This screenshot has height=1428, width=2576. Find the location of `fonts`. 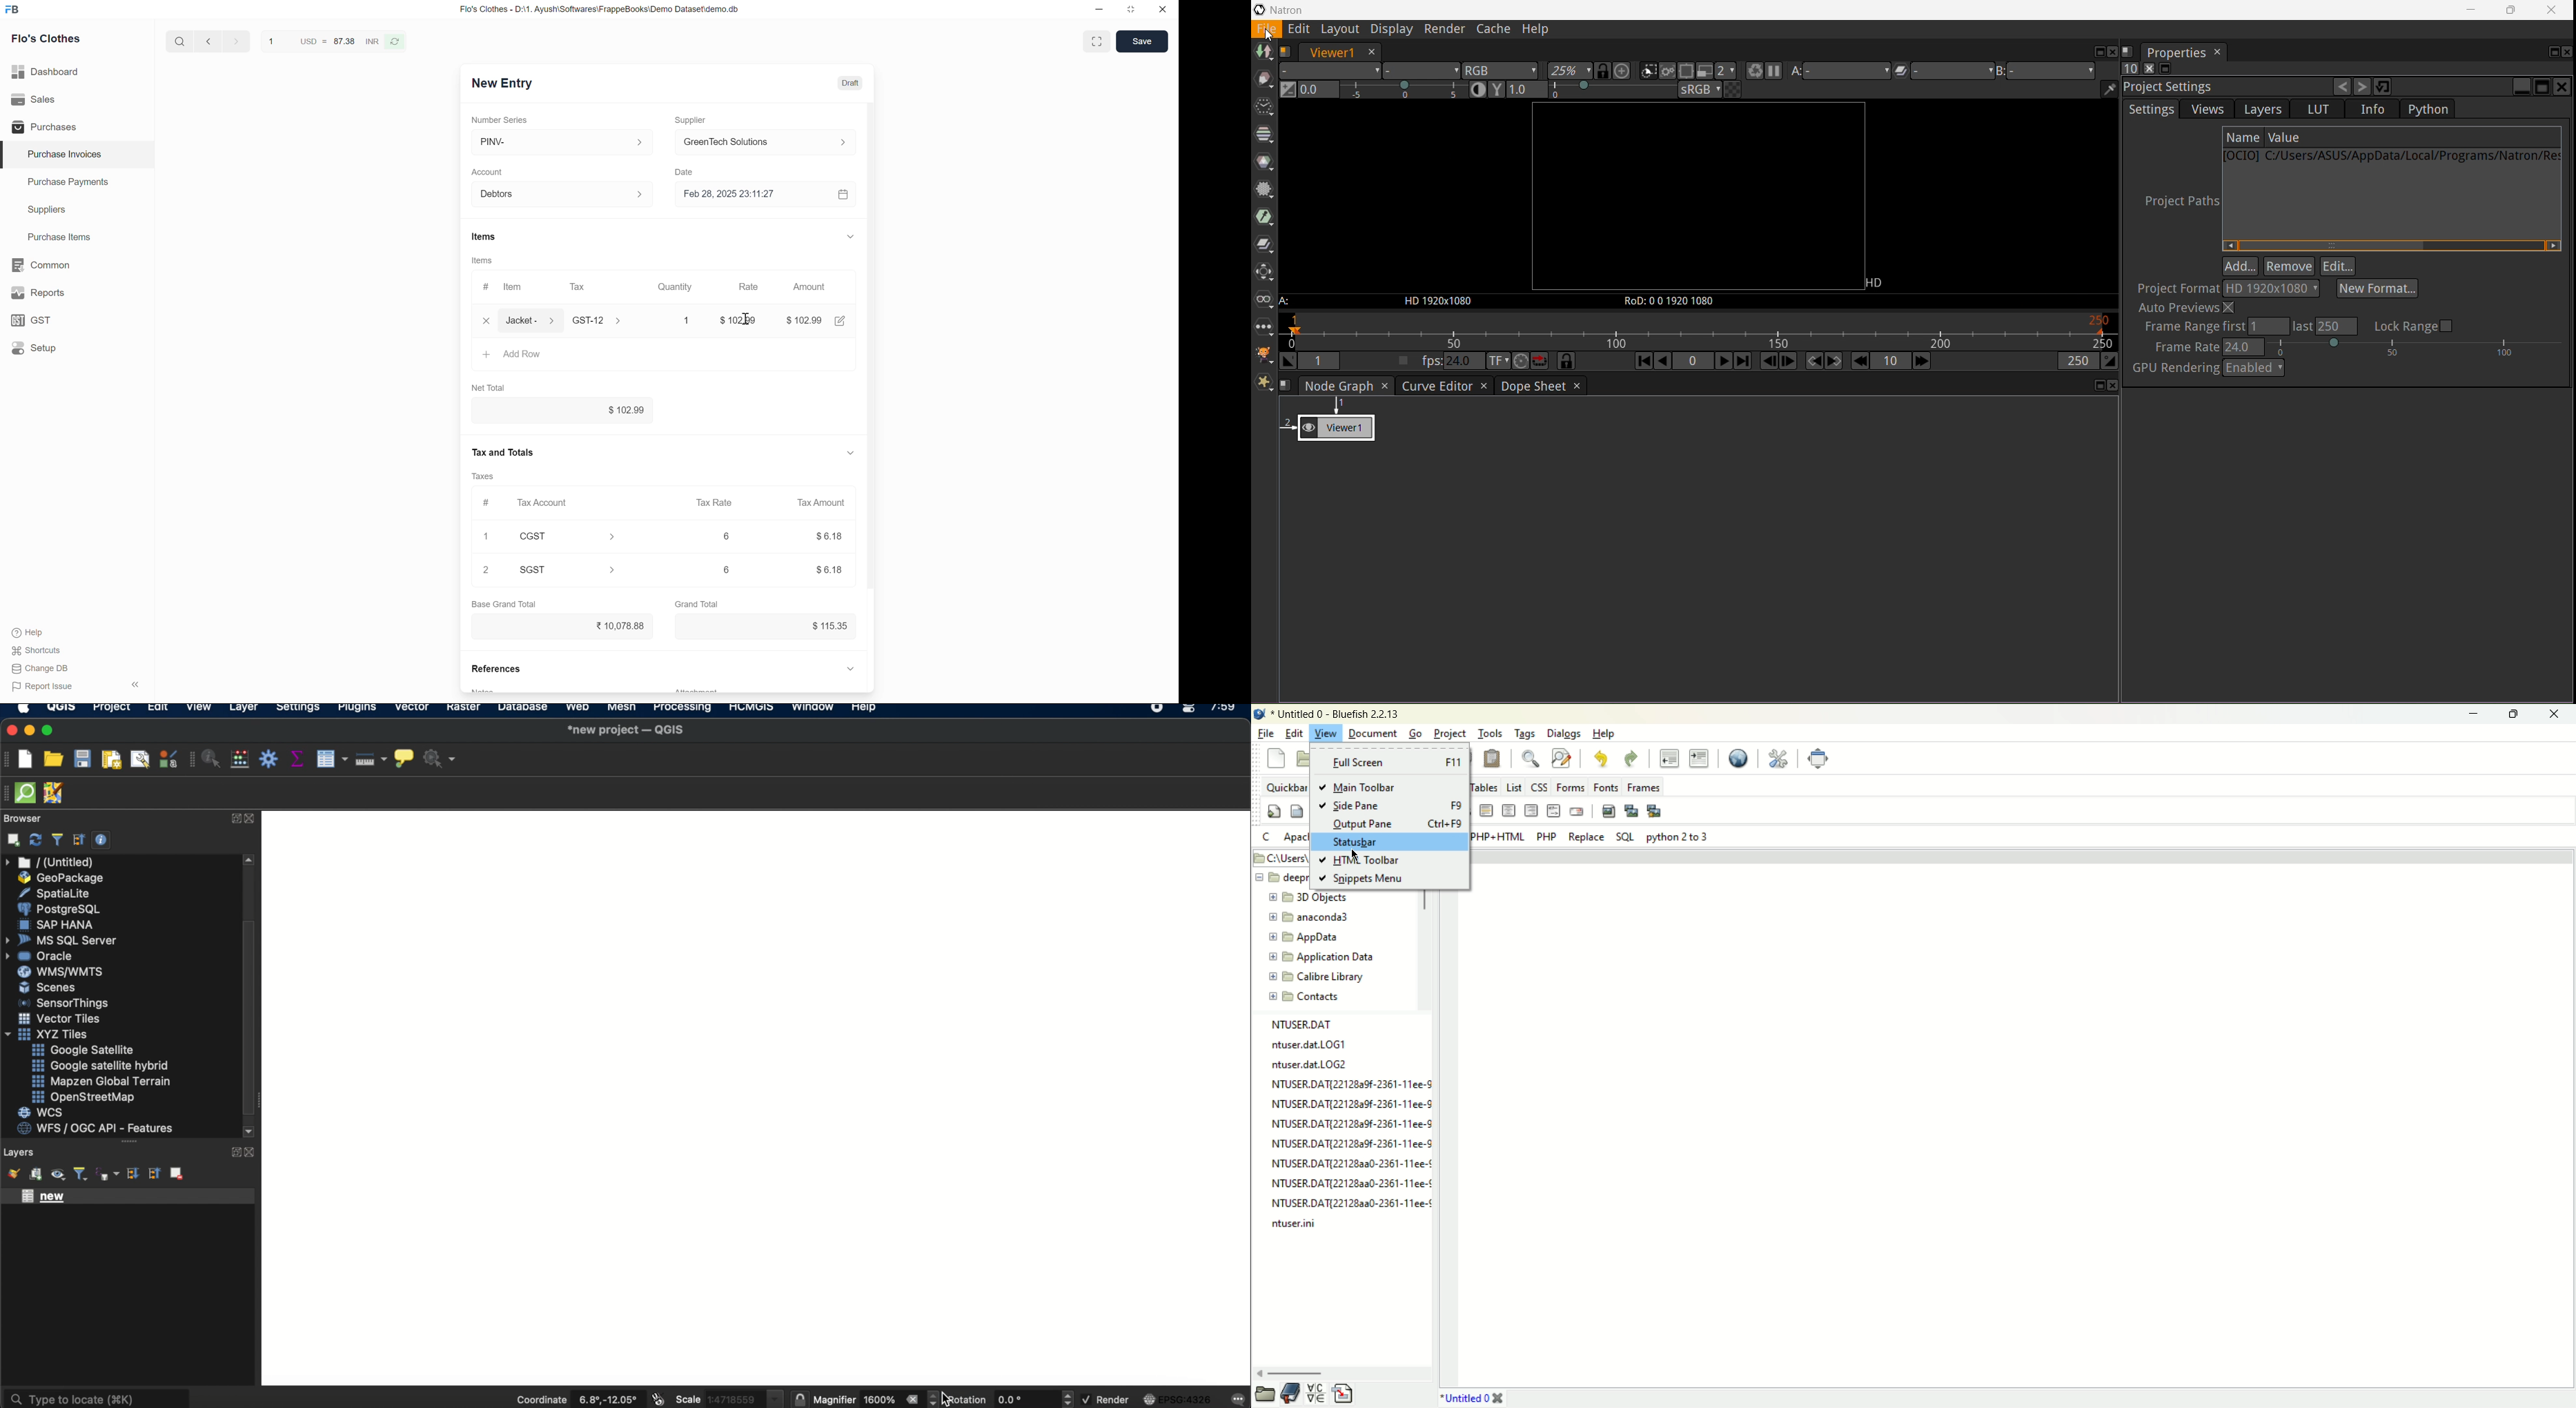

fonts is located at coordinates (1604, 788).